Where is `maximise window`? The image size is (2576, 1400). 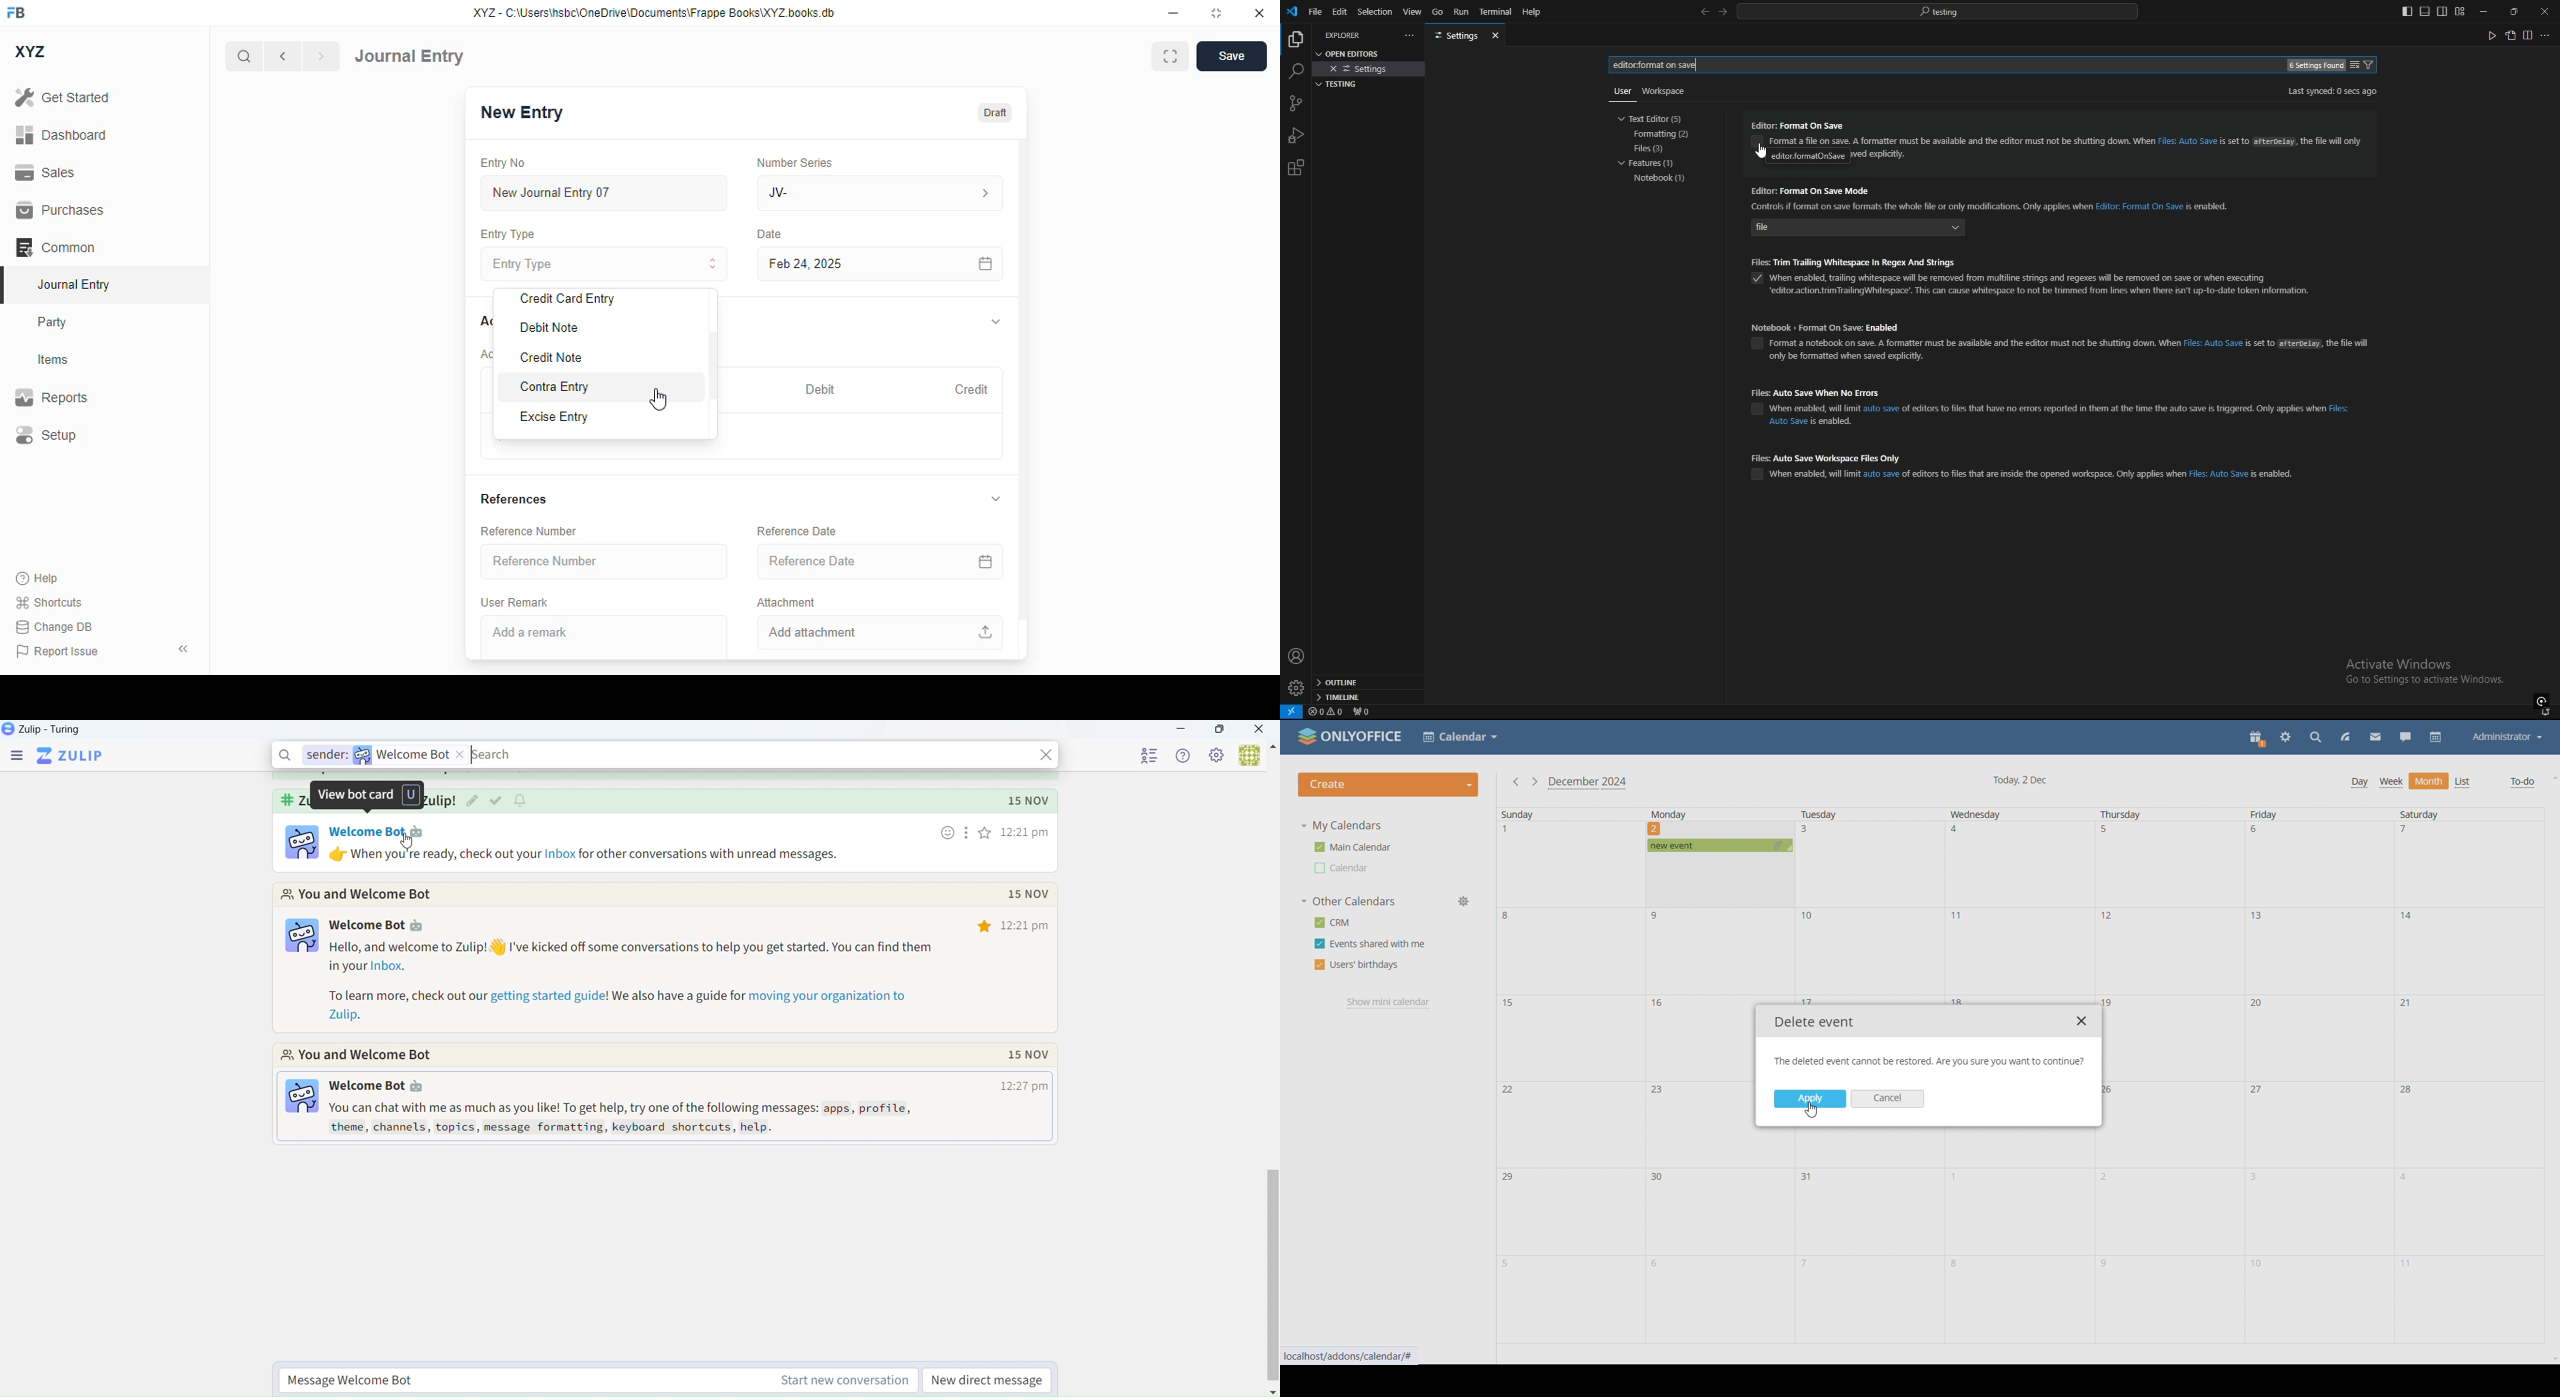 maximise window is located at coordinates (1170, 56).